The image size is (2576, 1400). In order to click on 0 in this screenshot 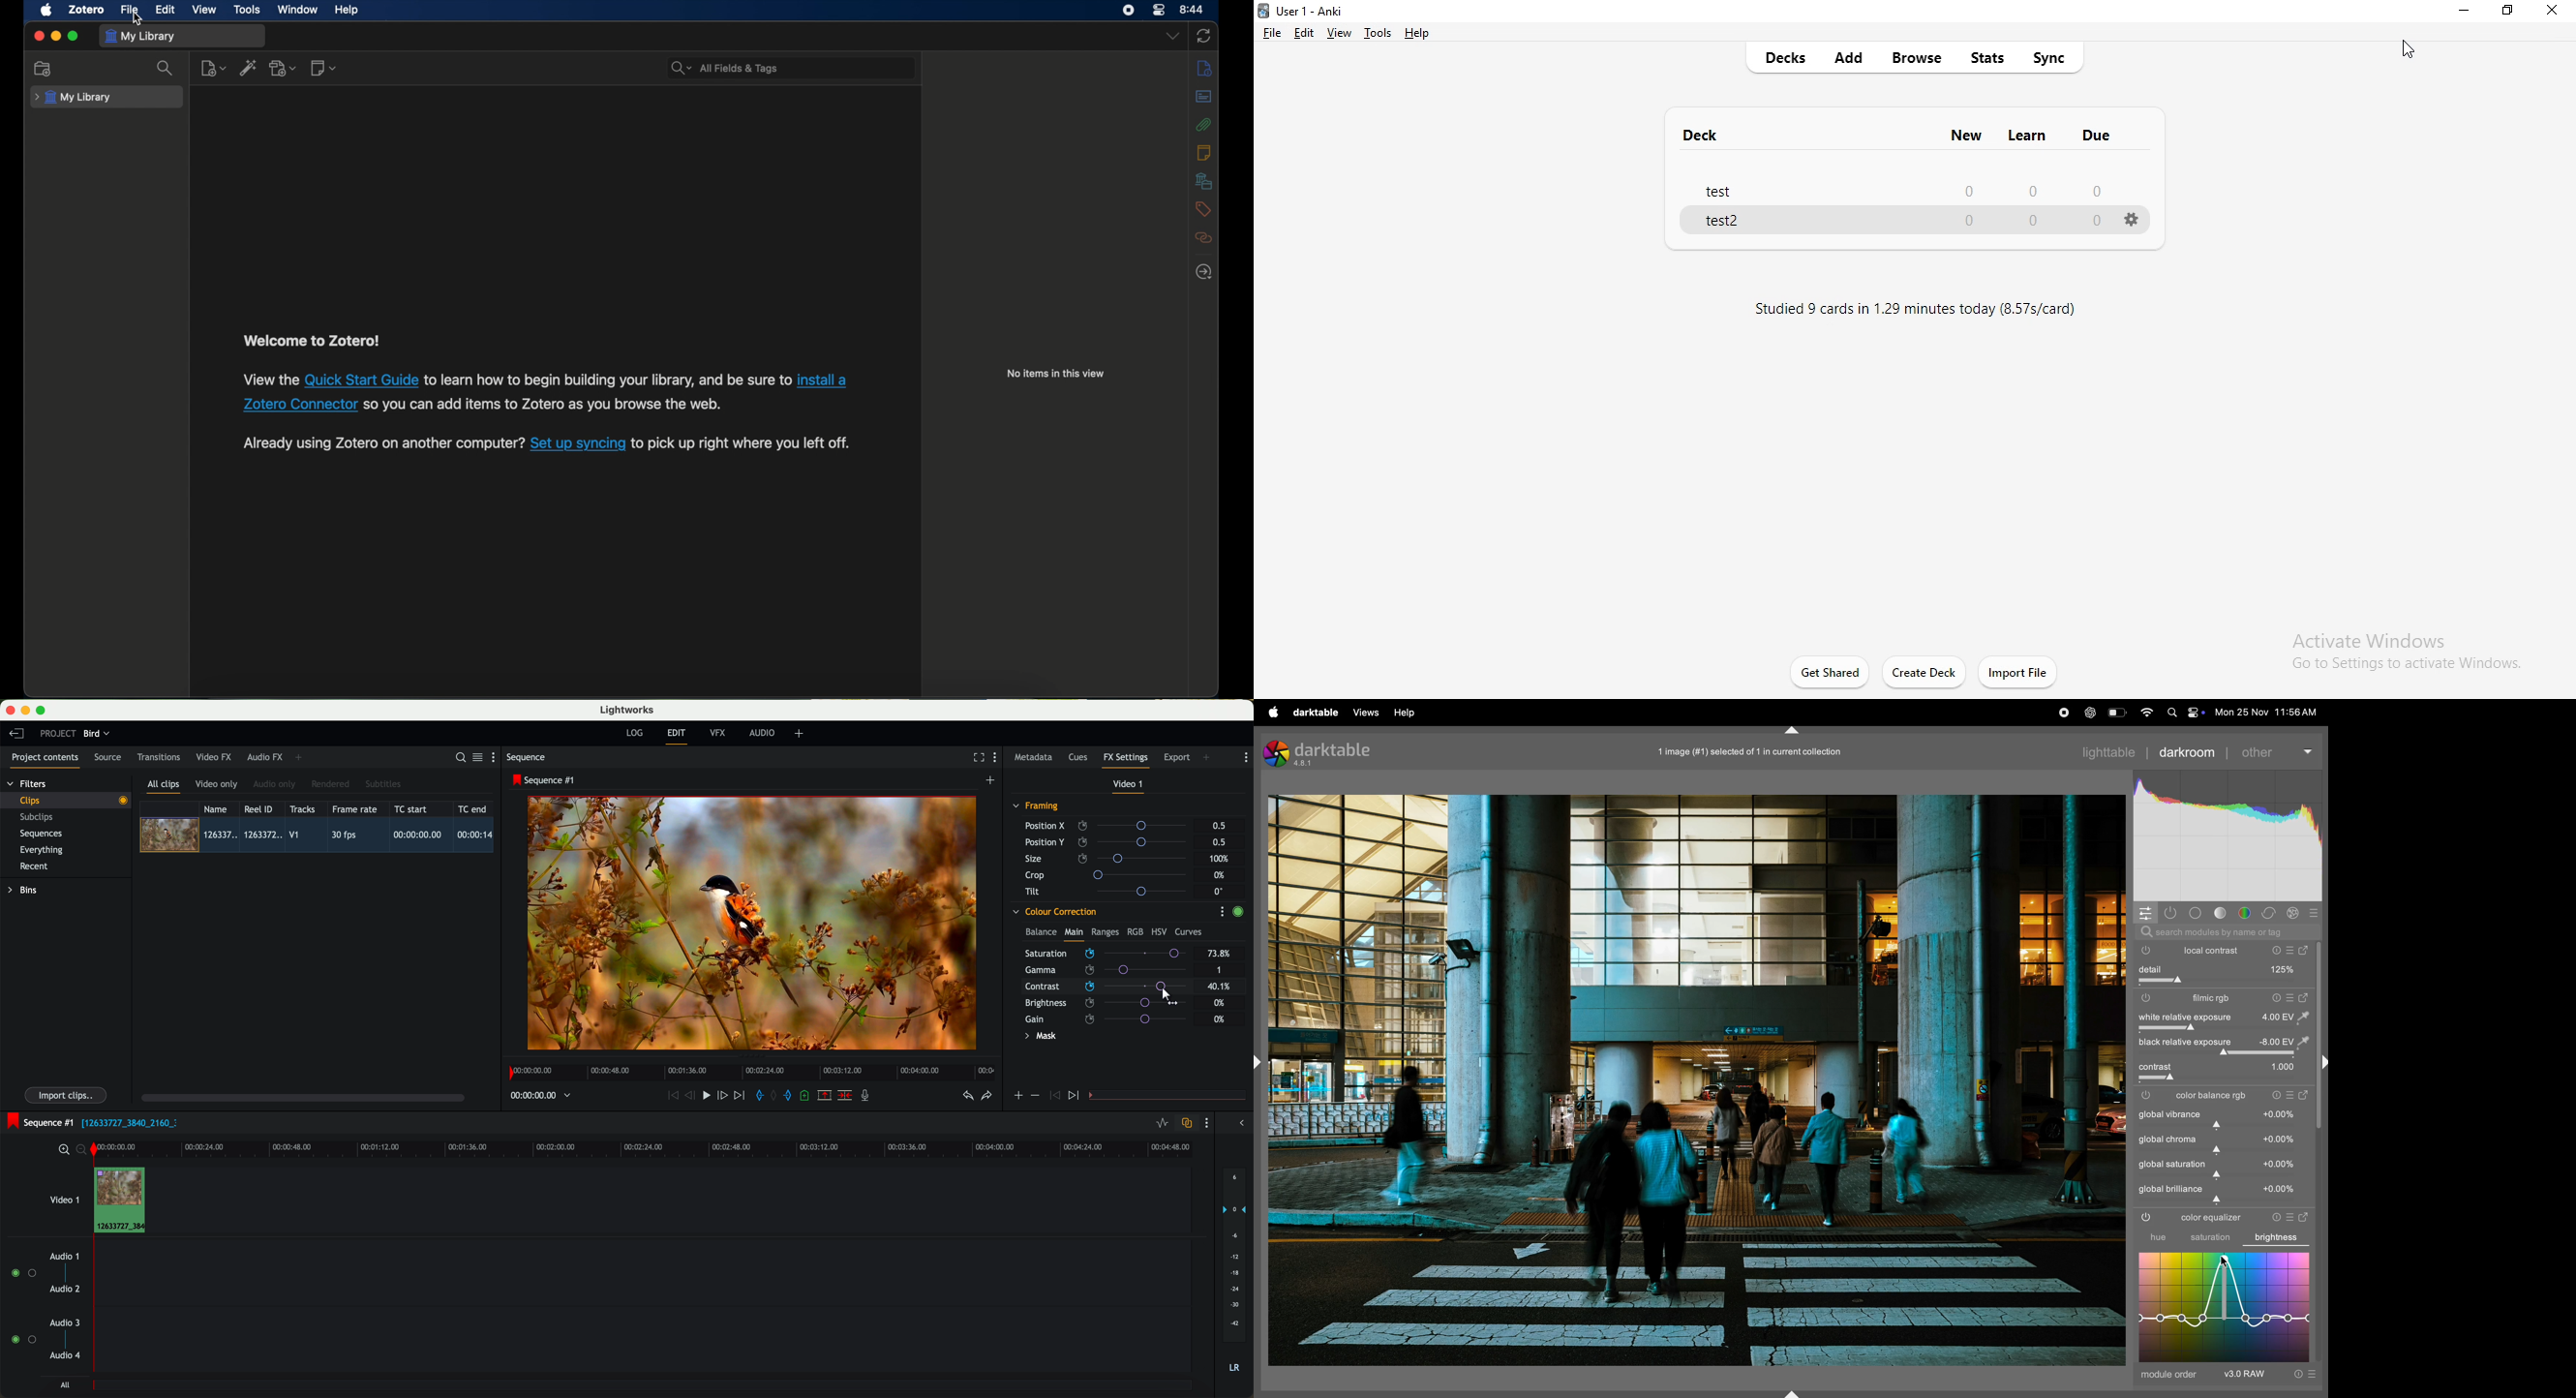, I will do `click(1968, 223)`.